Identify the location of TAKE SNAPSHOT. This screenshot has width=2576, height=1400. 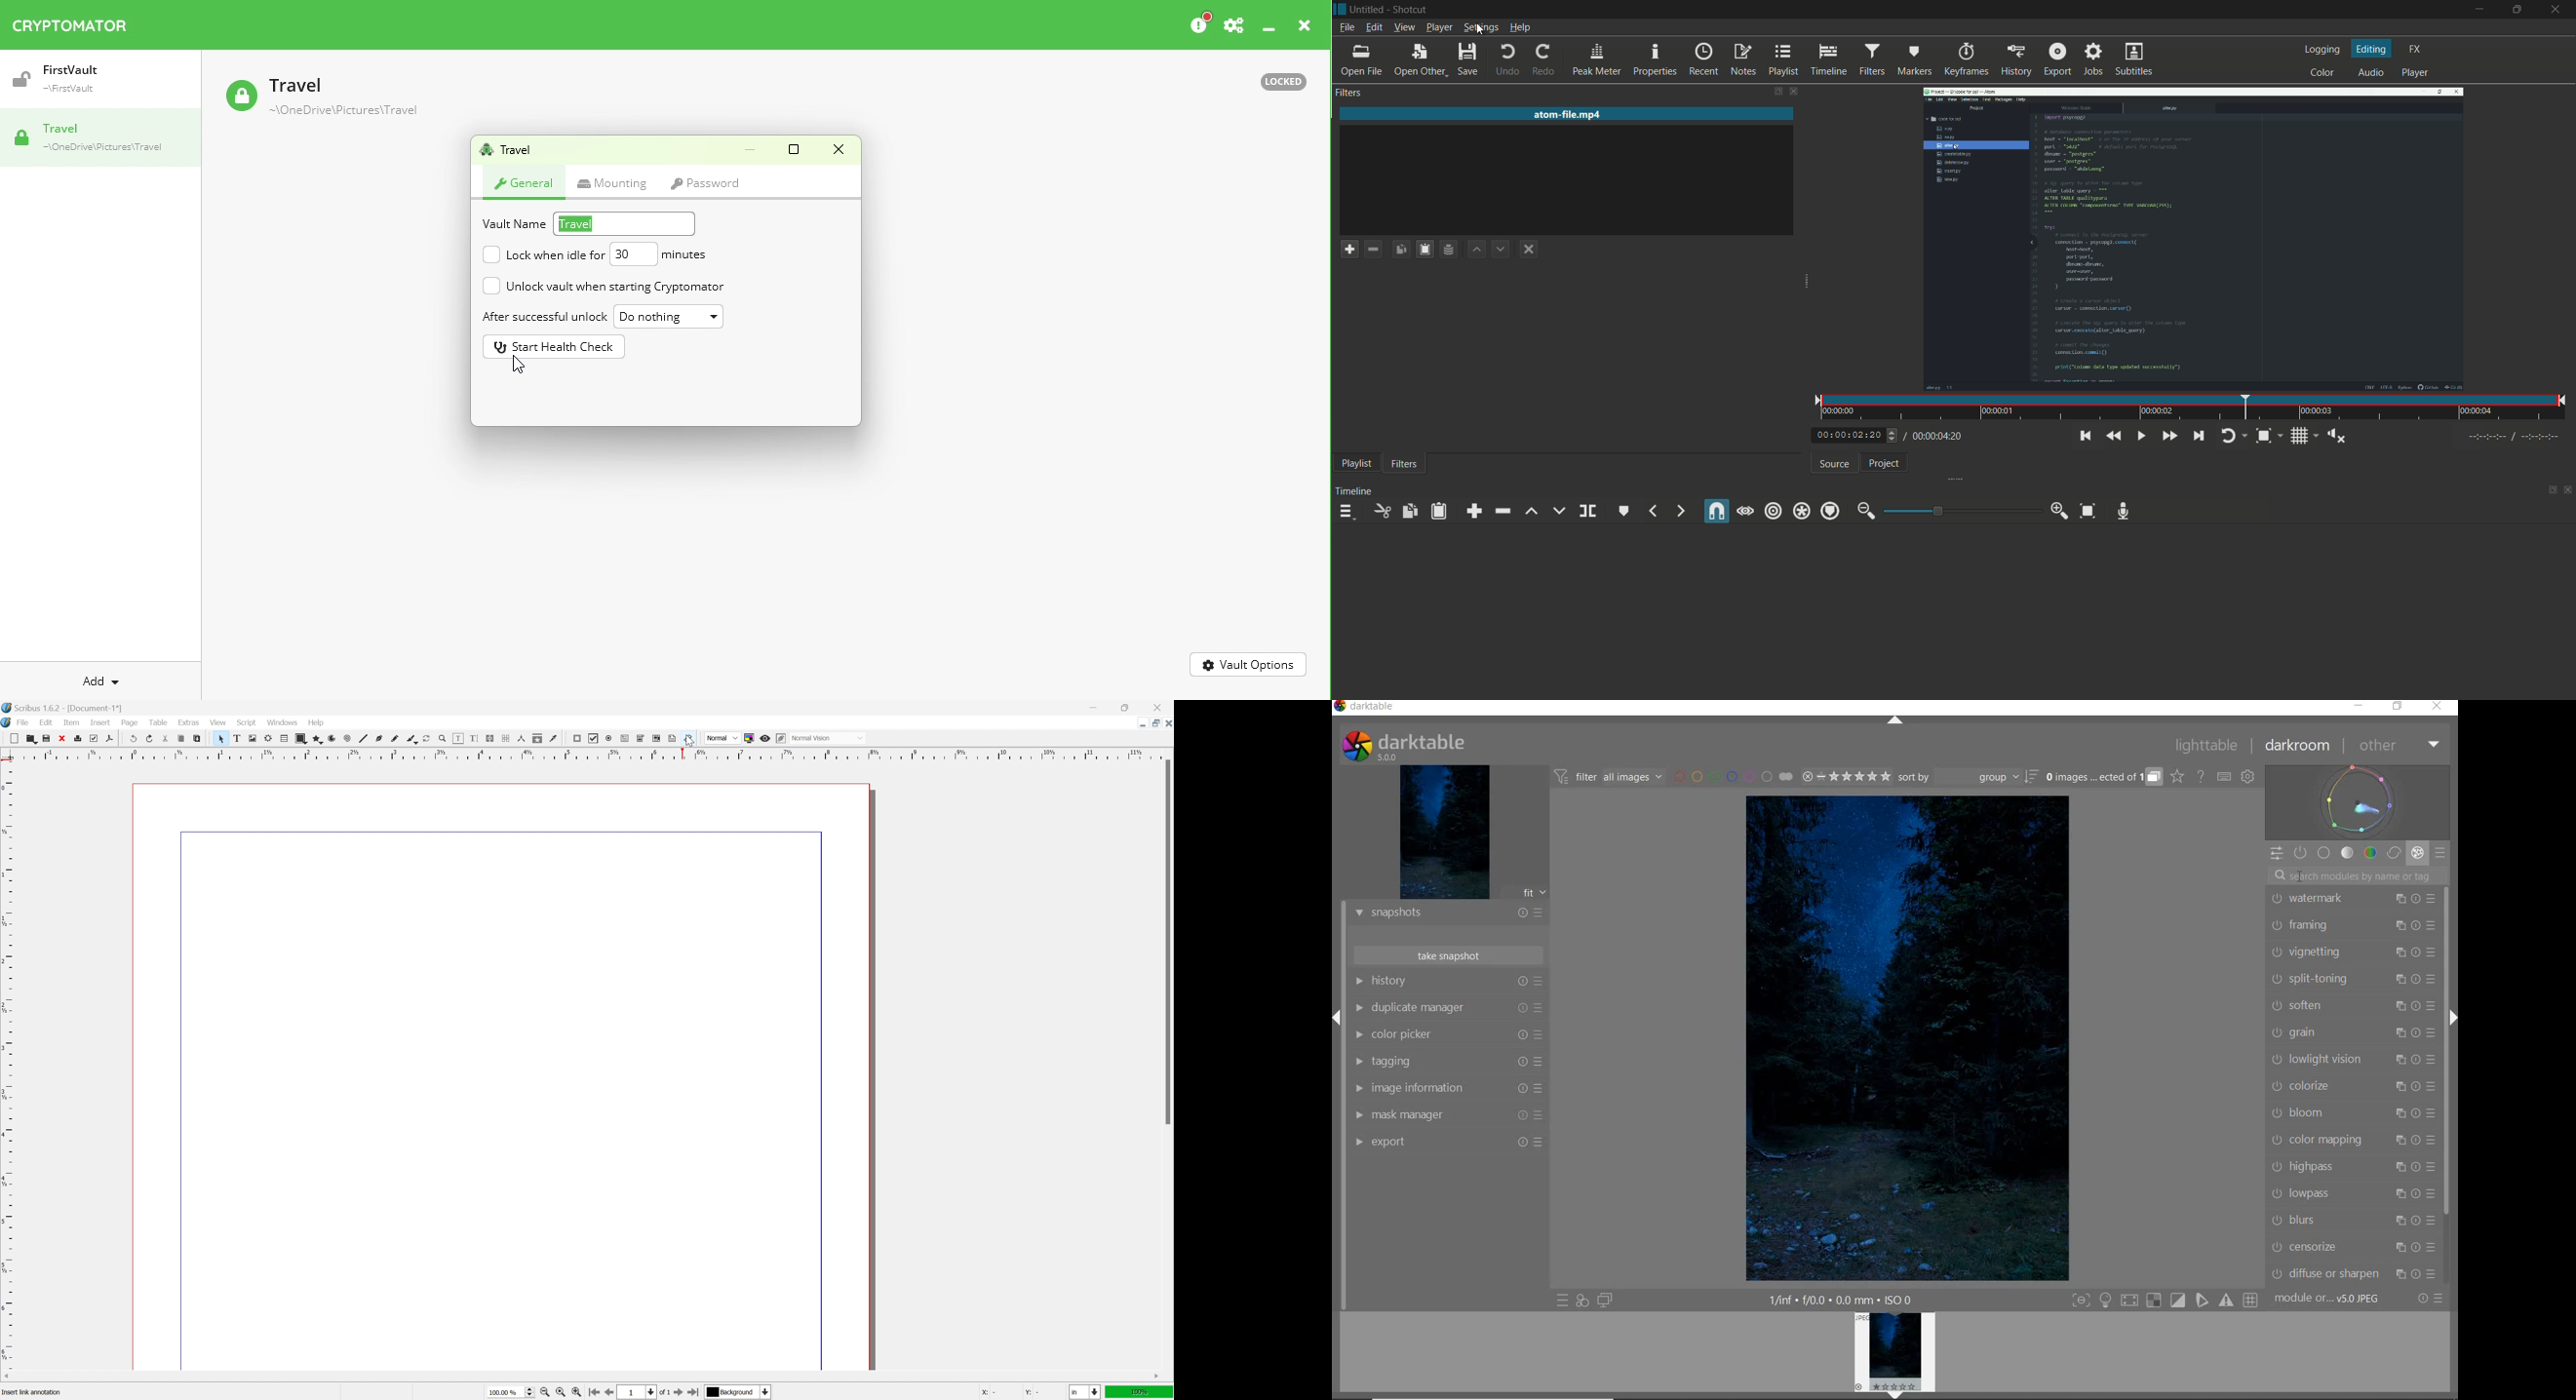
(1450, 957).